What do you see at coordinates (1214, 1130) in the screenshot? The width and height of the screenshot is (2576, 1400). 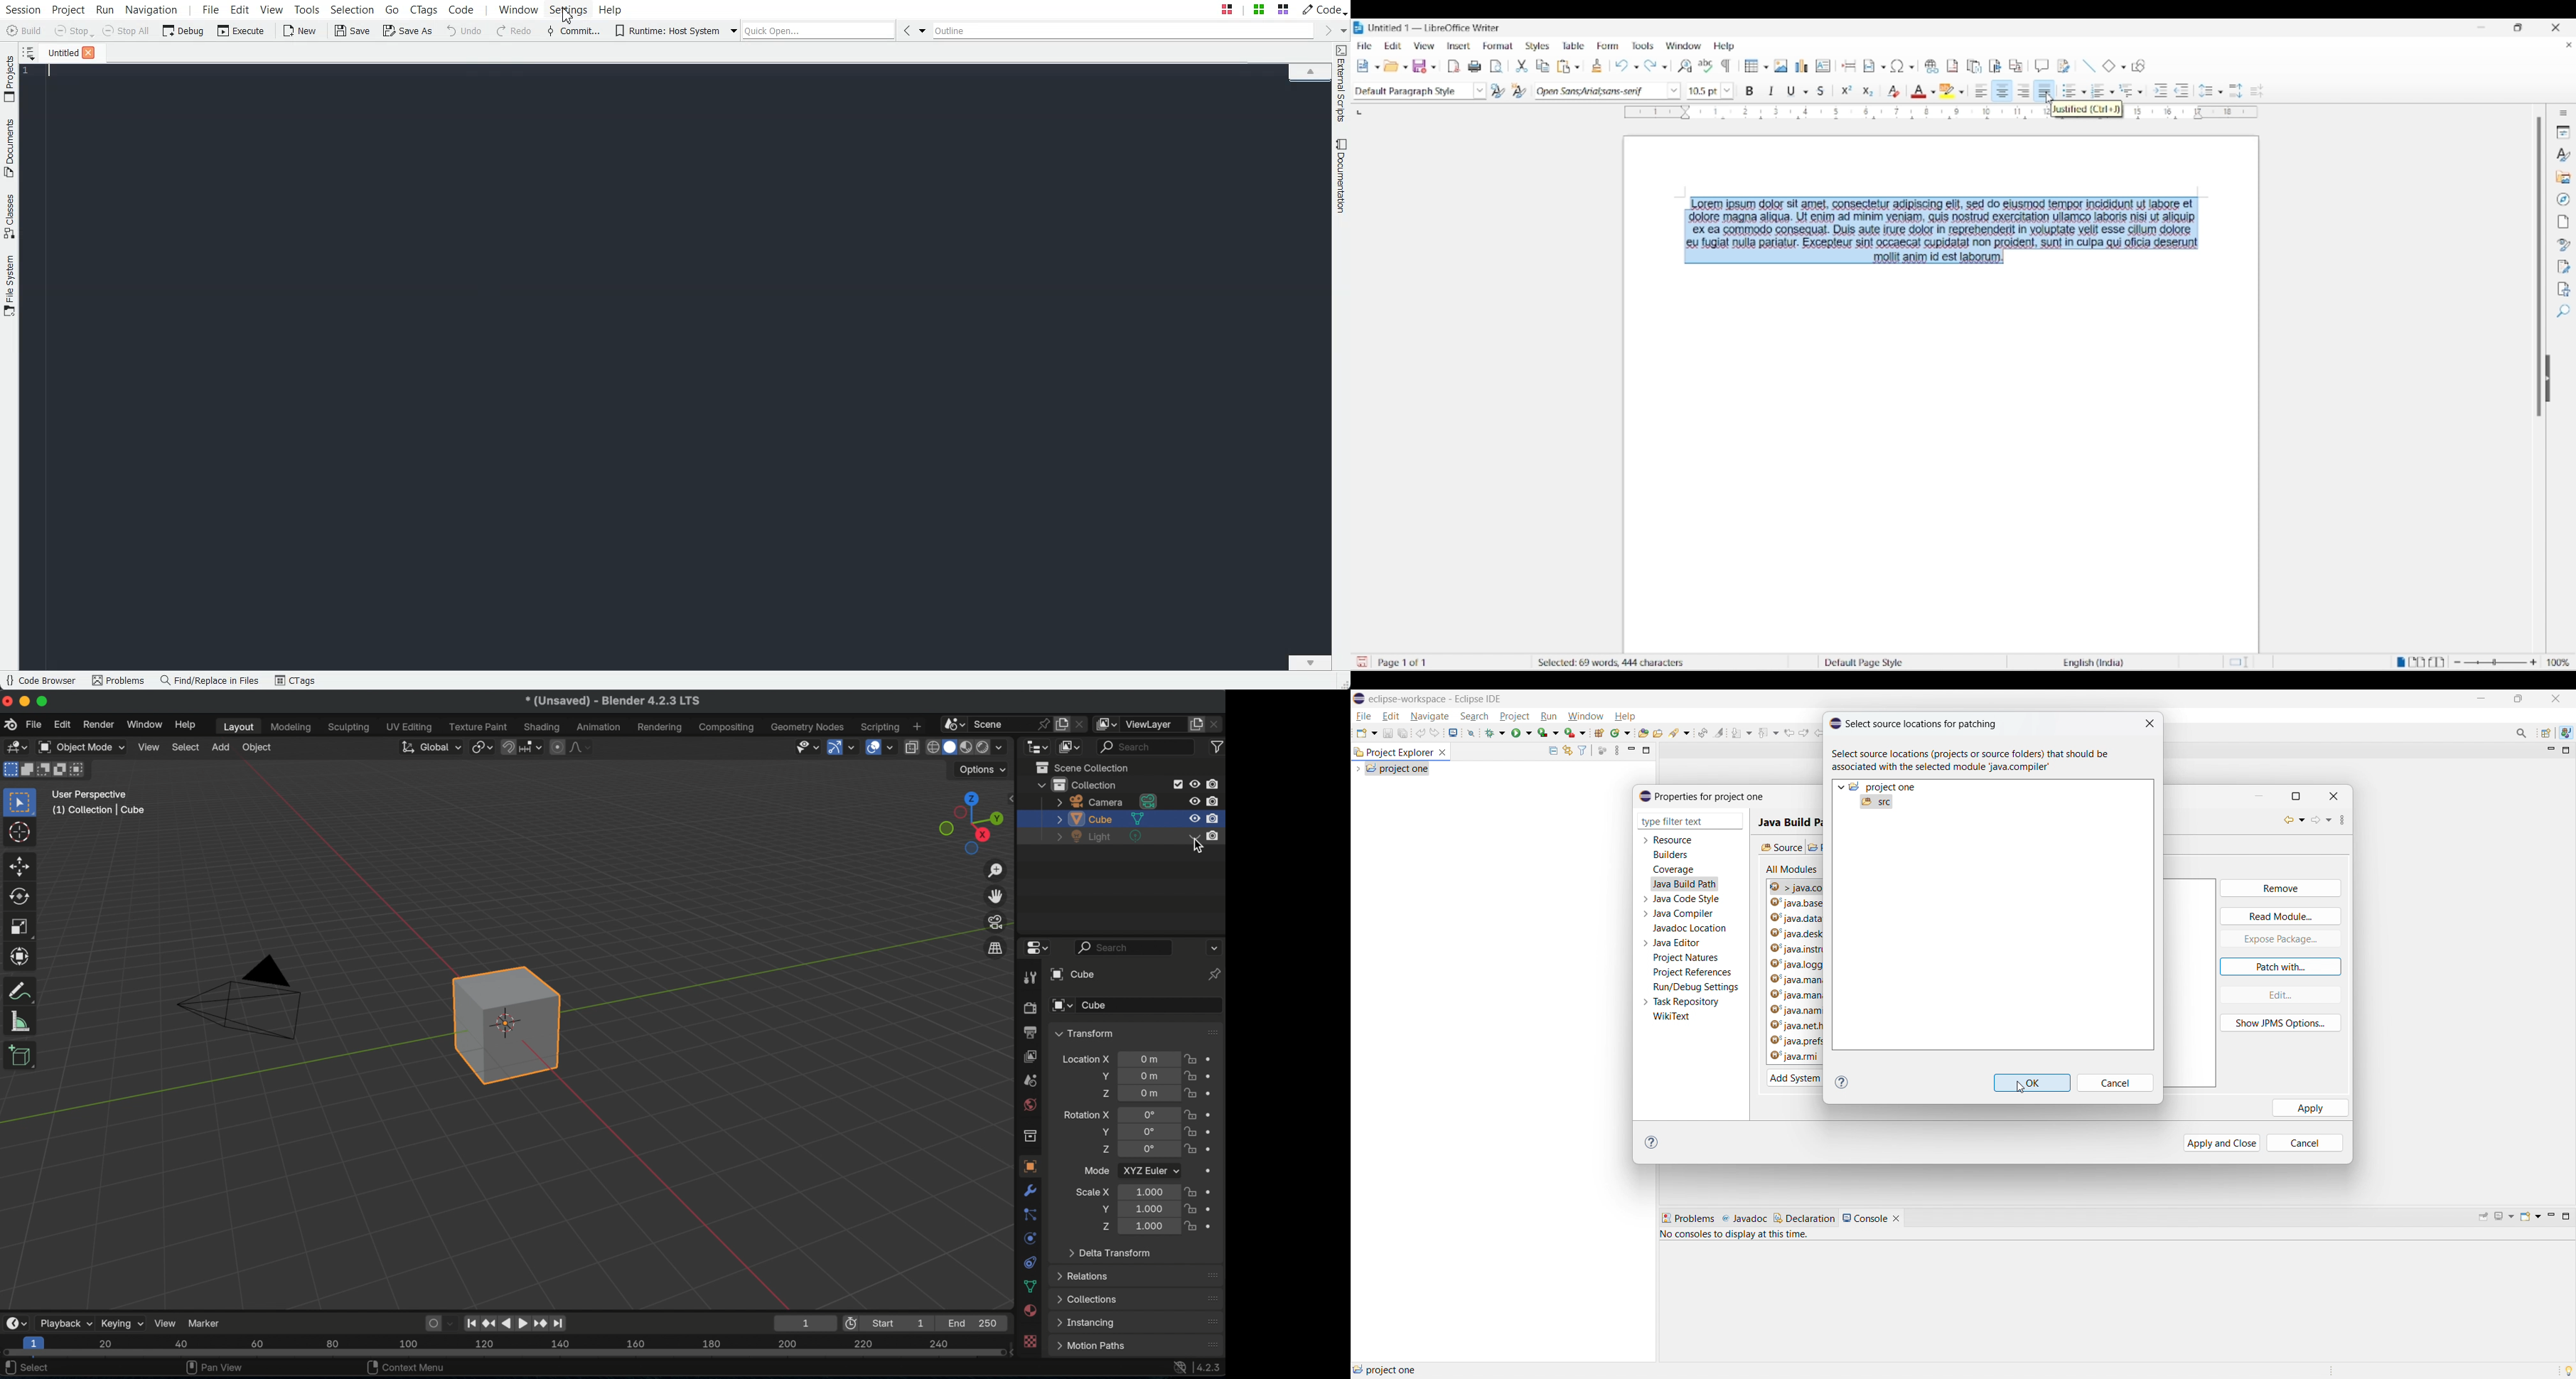 I see `animate property` at bounding box center [1214, 1130].